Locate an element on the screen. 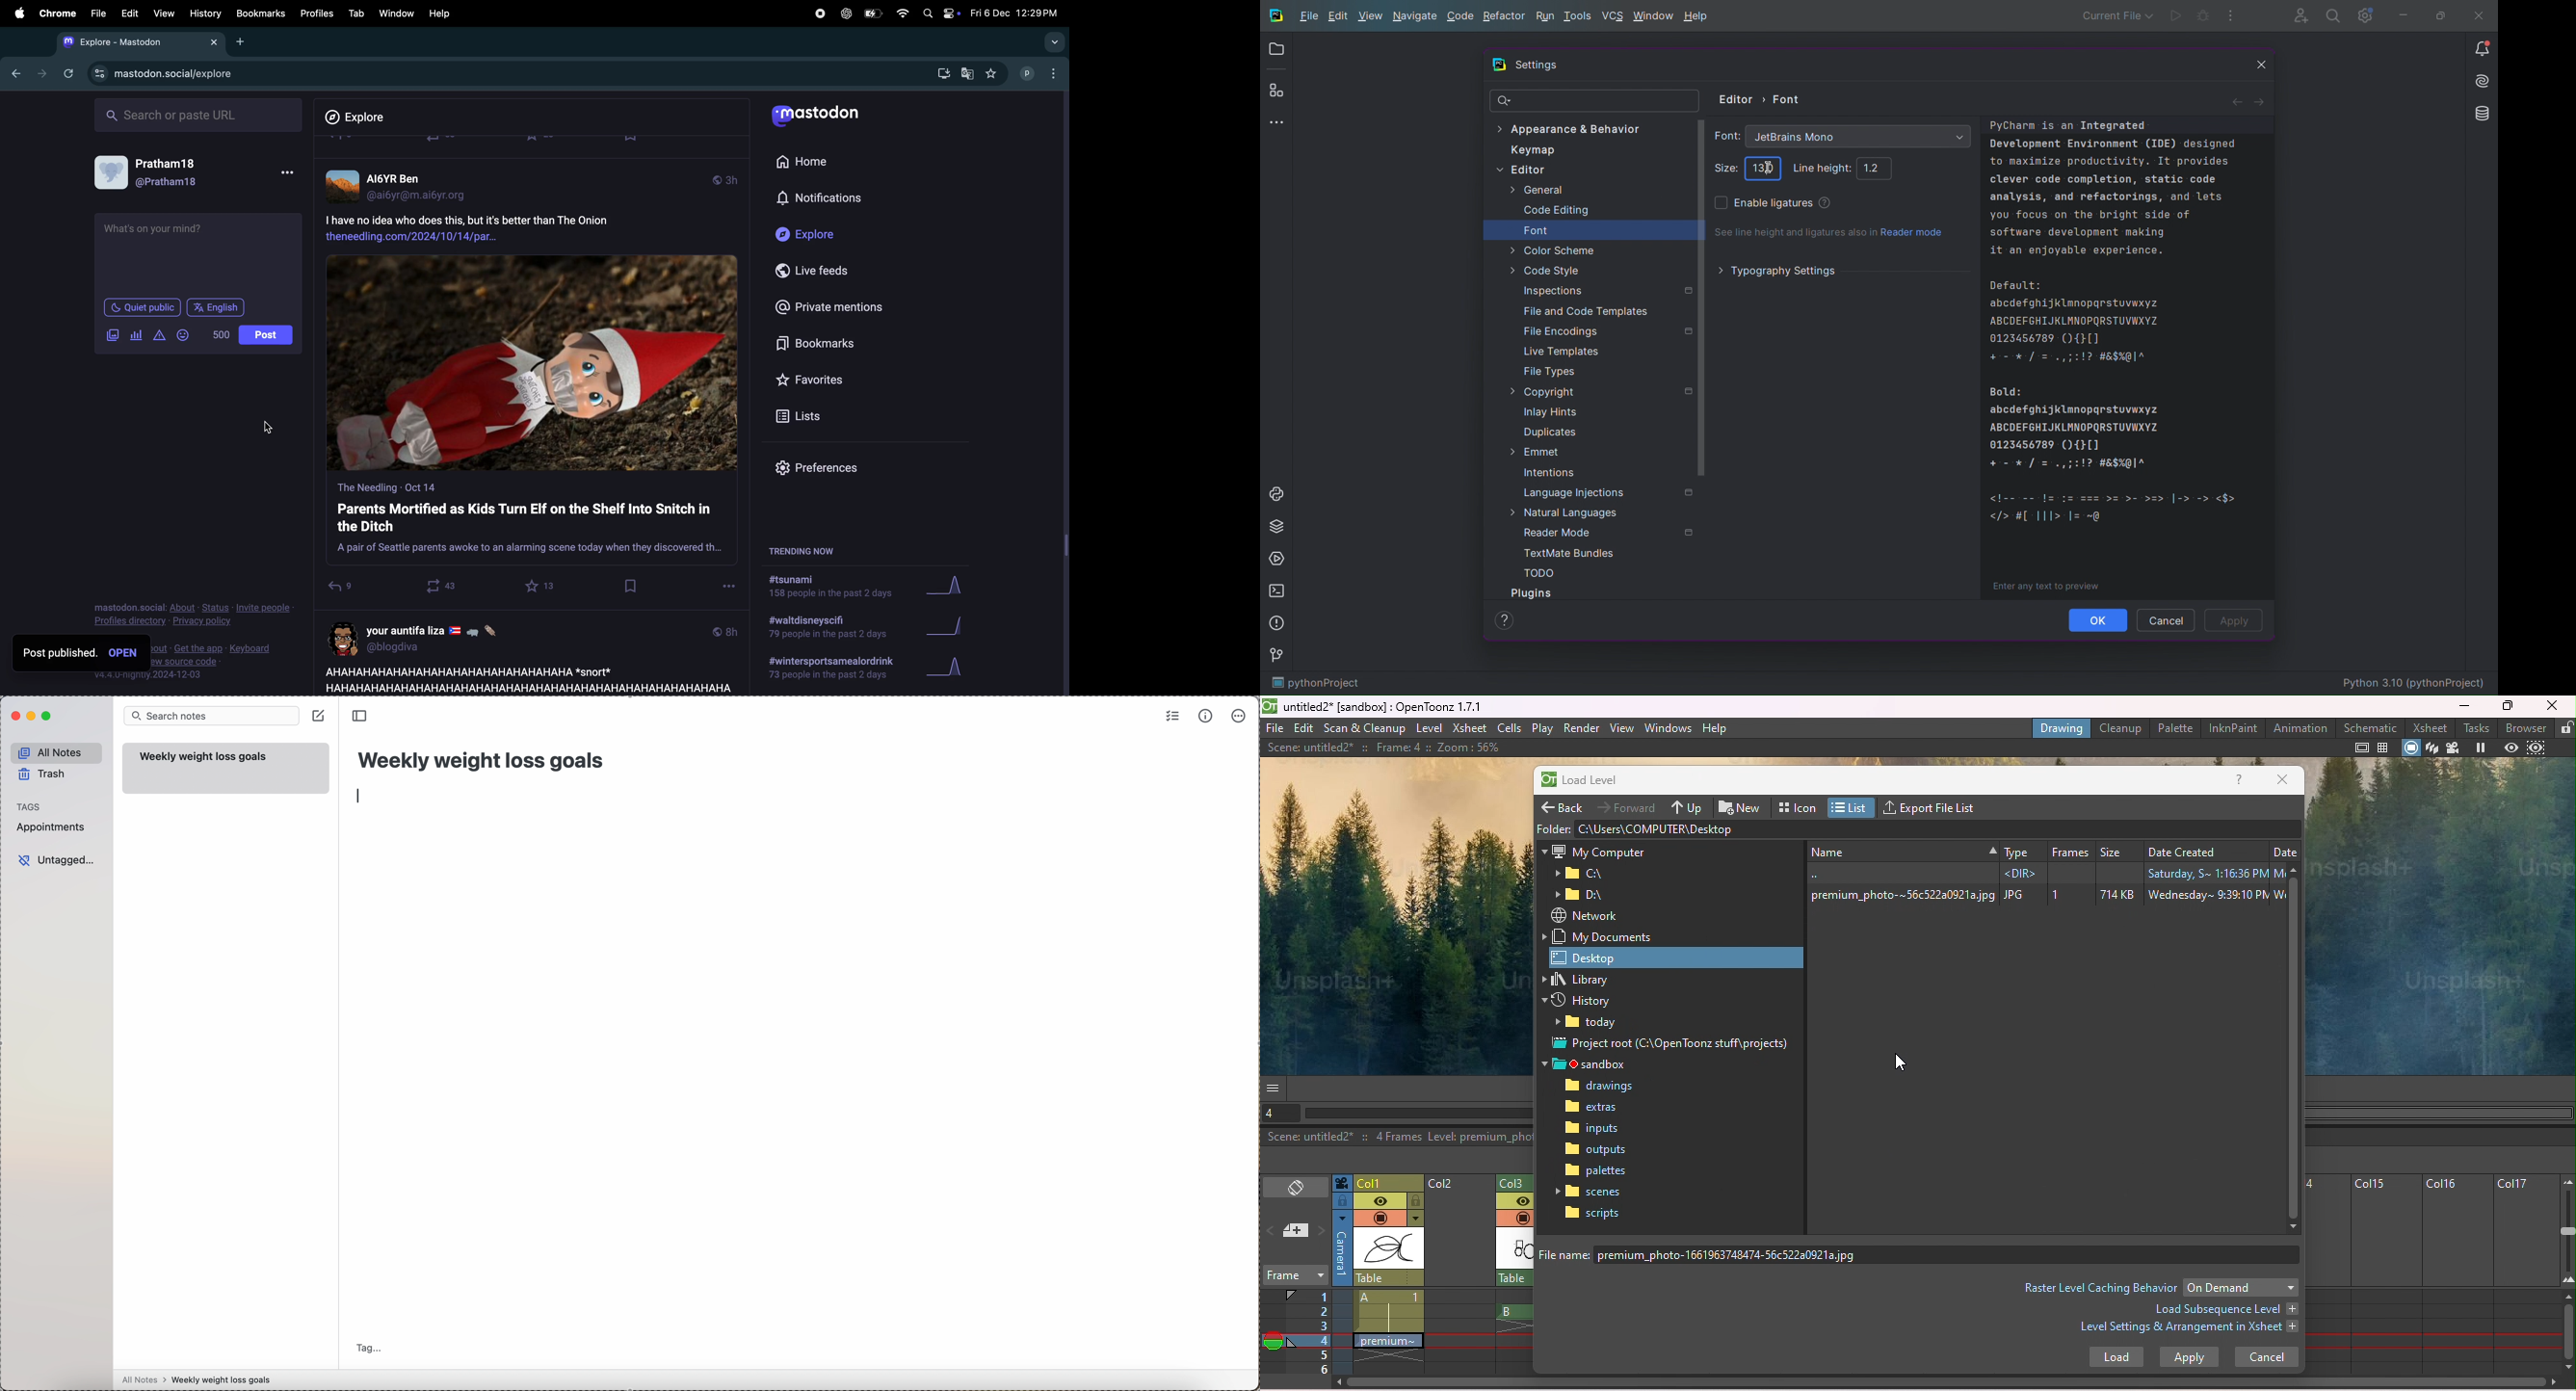 This screenshot has width=2576, height=1400. time is located at coordinates (725, 631).